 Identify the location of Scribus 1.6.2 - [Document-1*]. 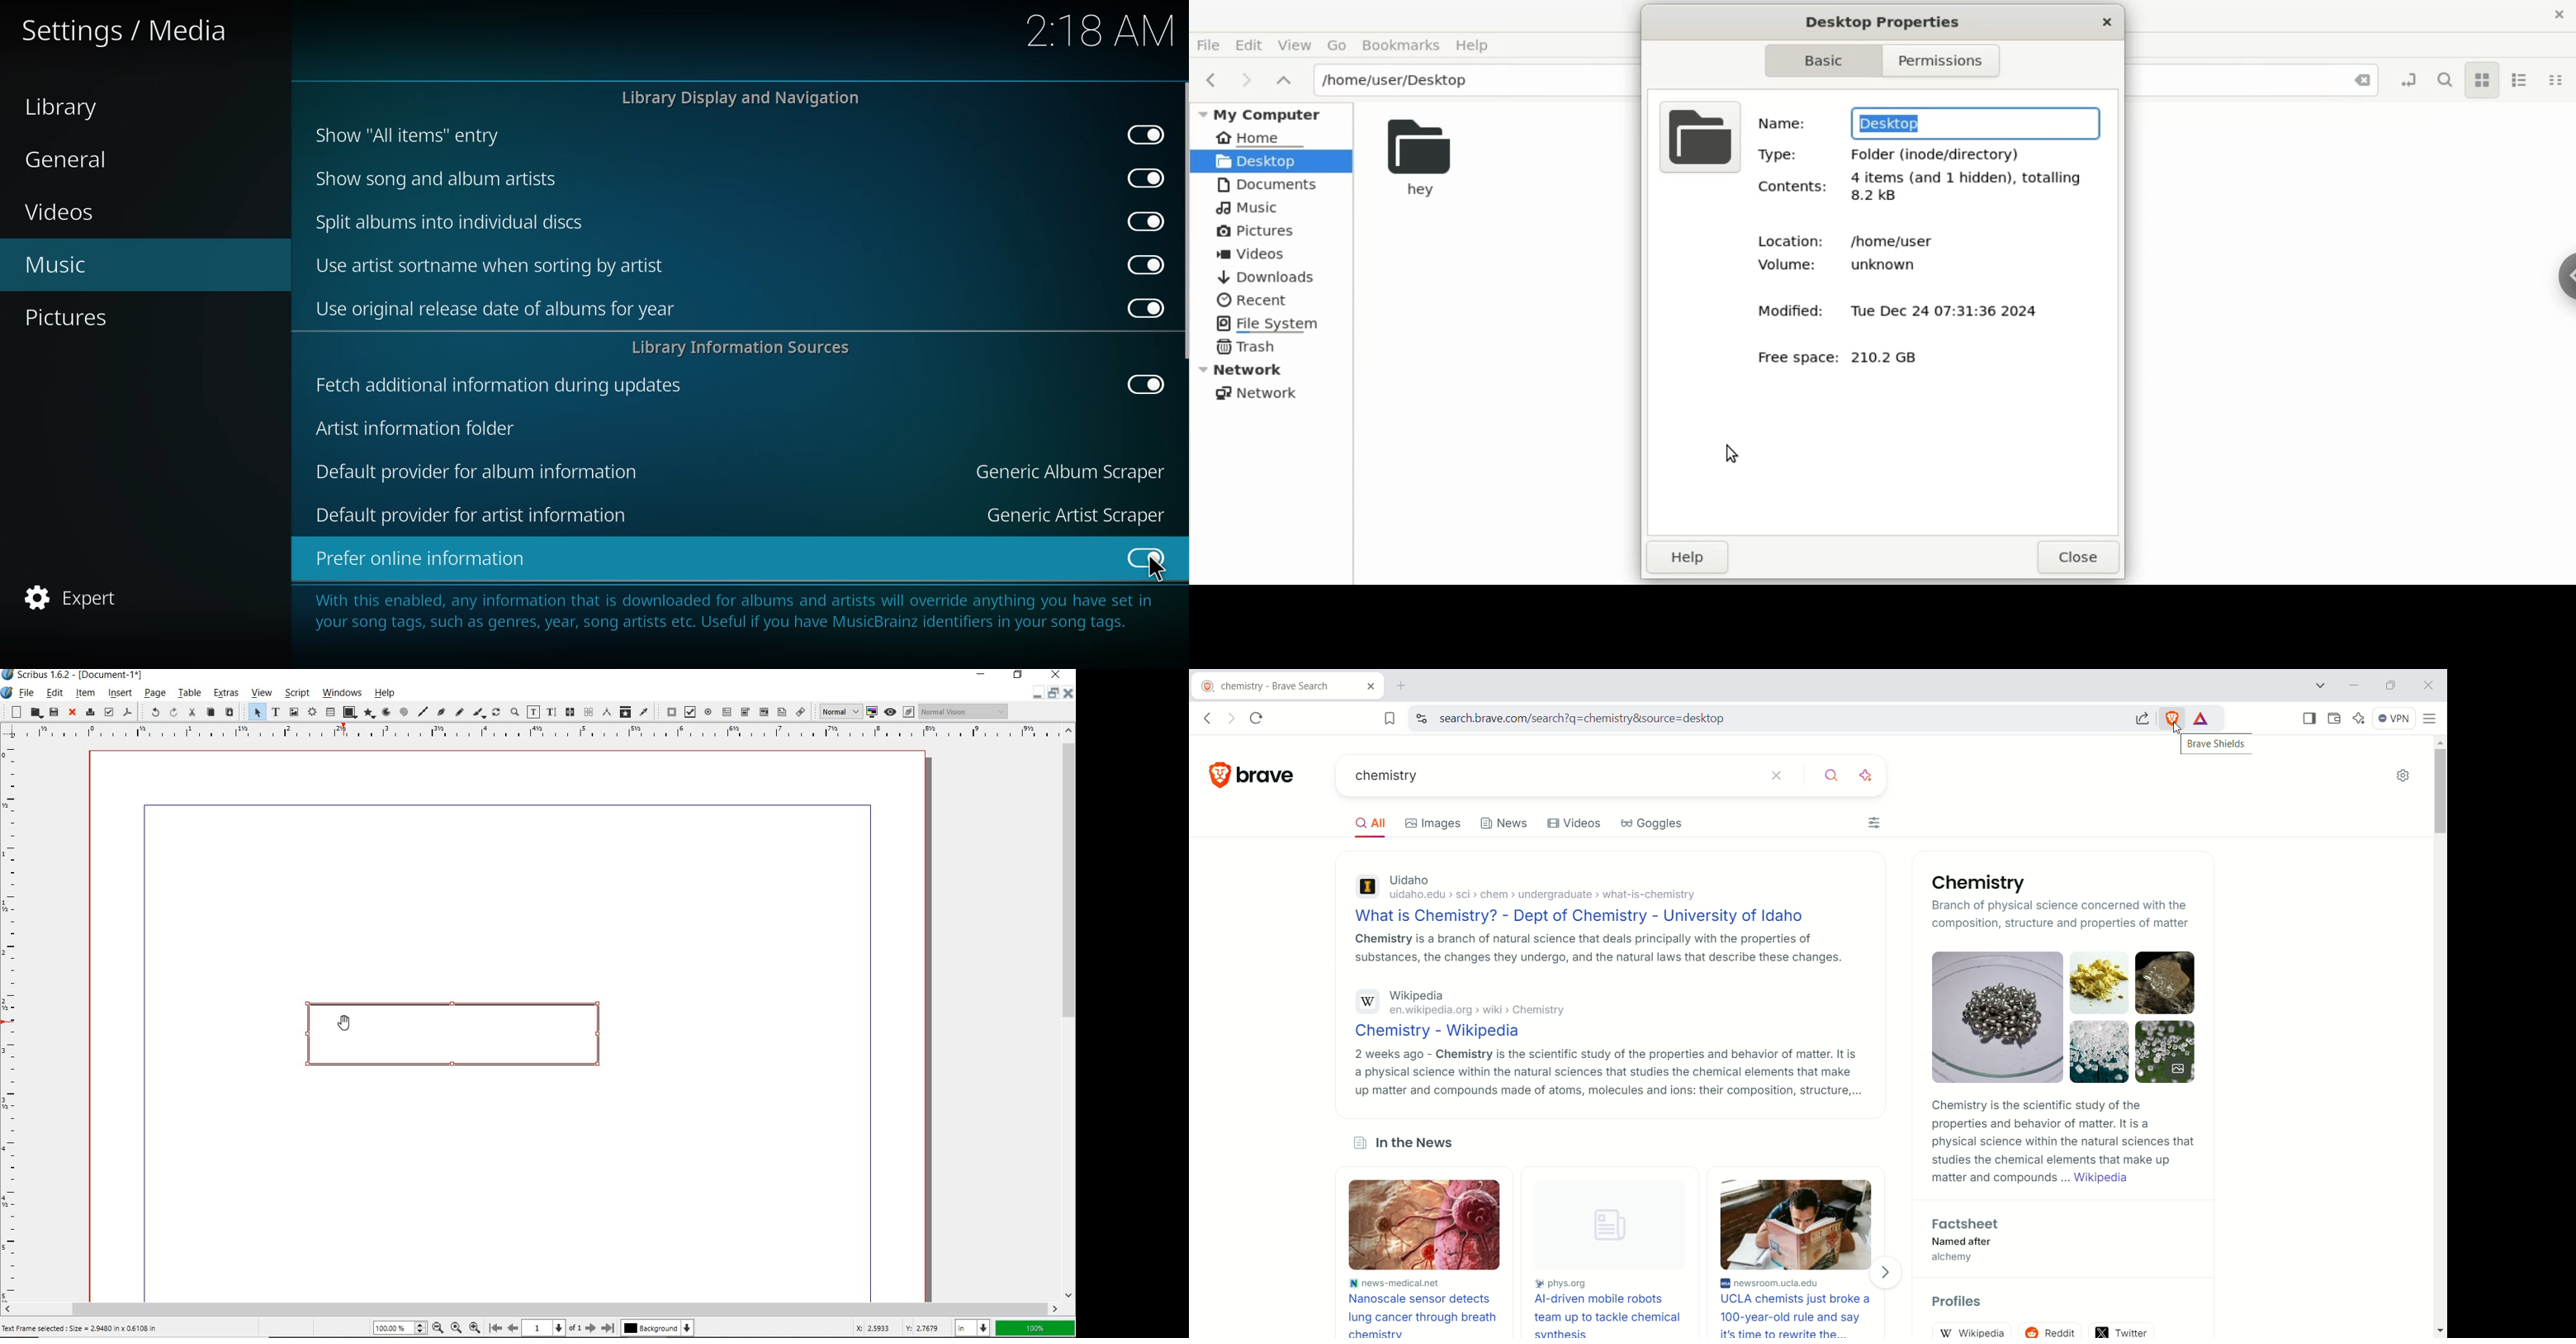
(76, 677).